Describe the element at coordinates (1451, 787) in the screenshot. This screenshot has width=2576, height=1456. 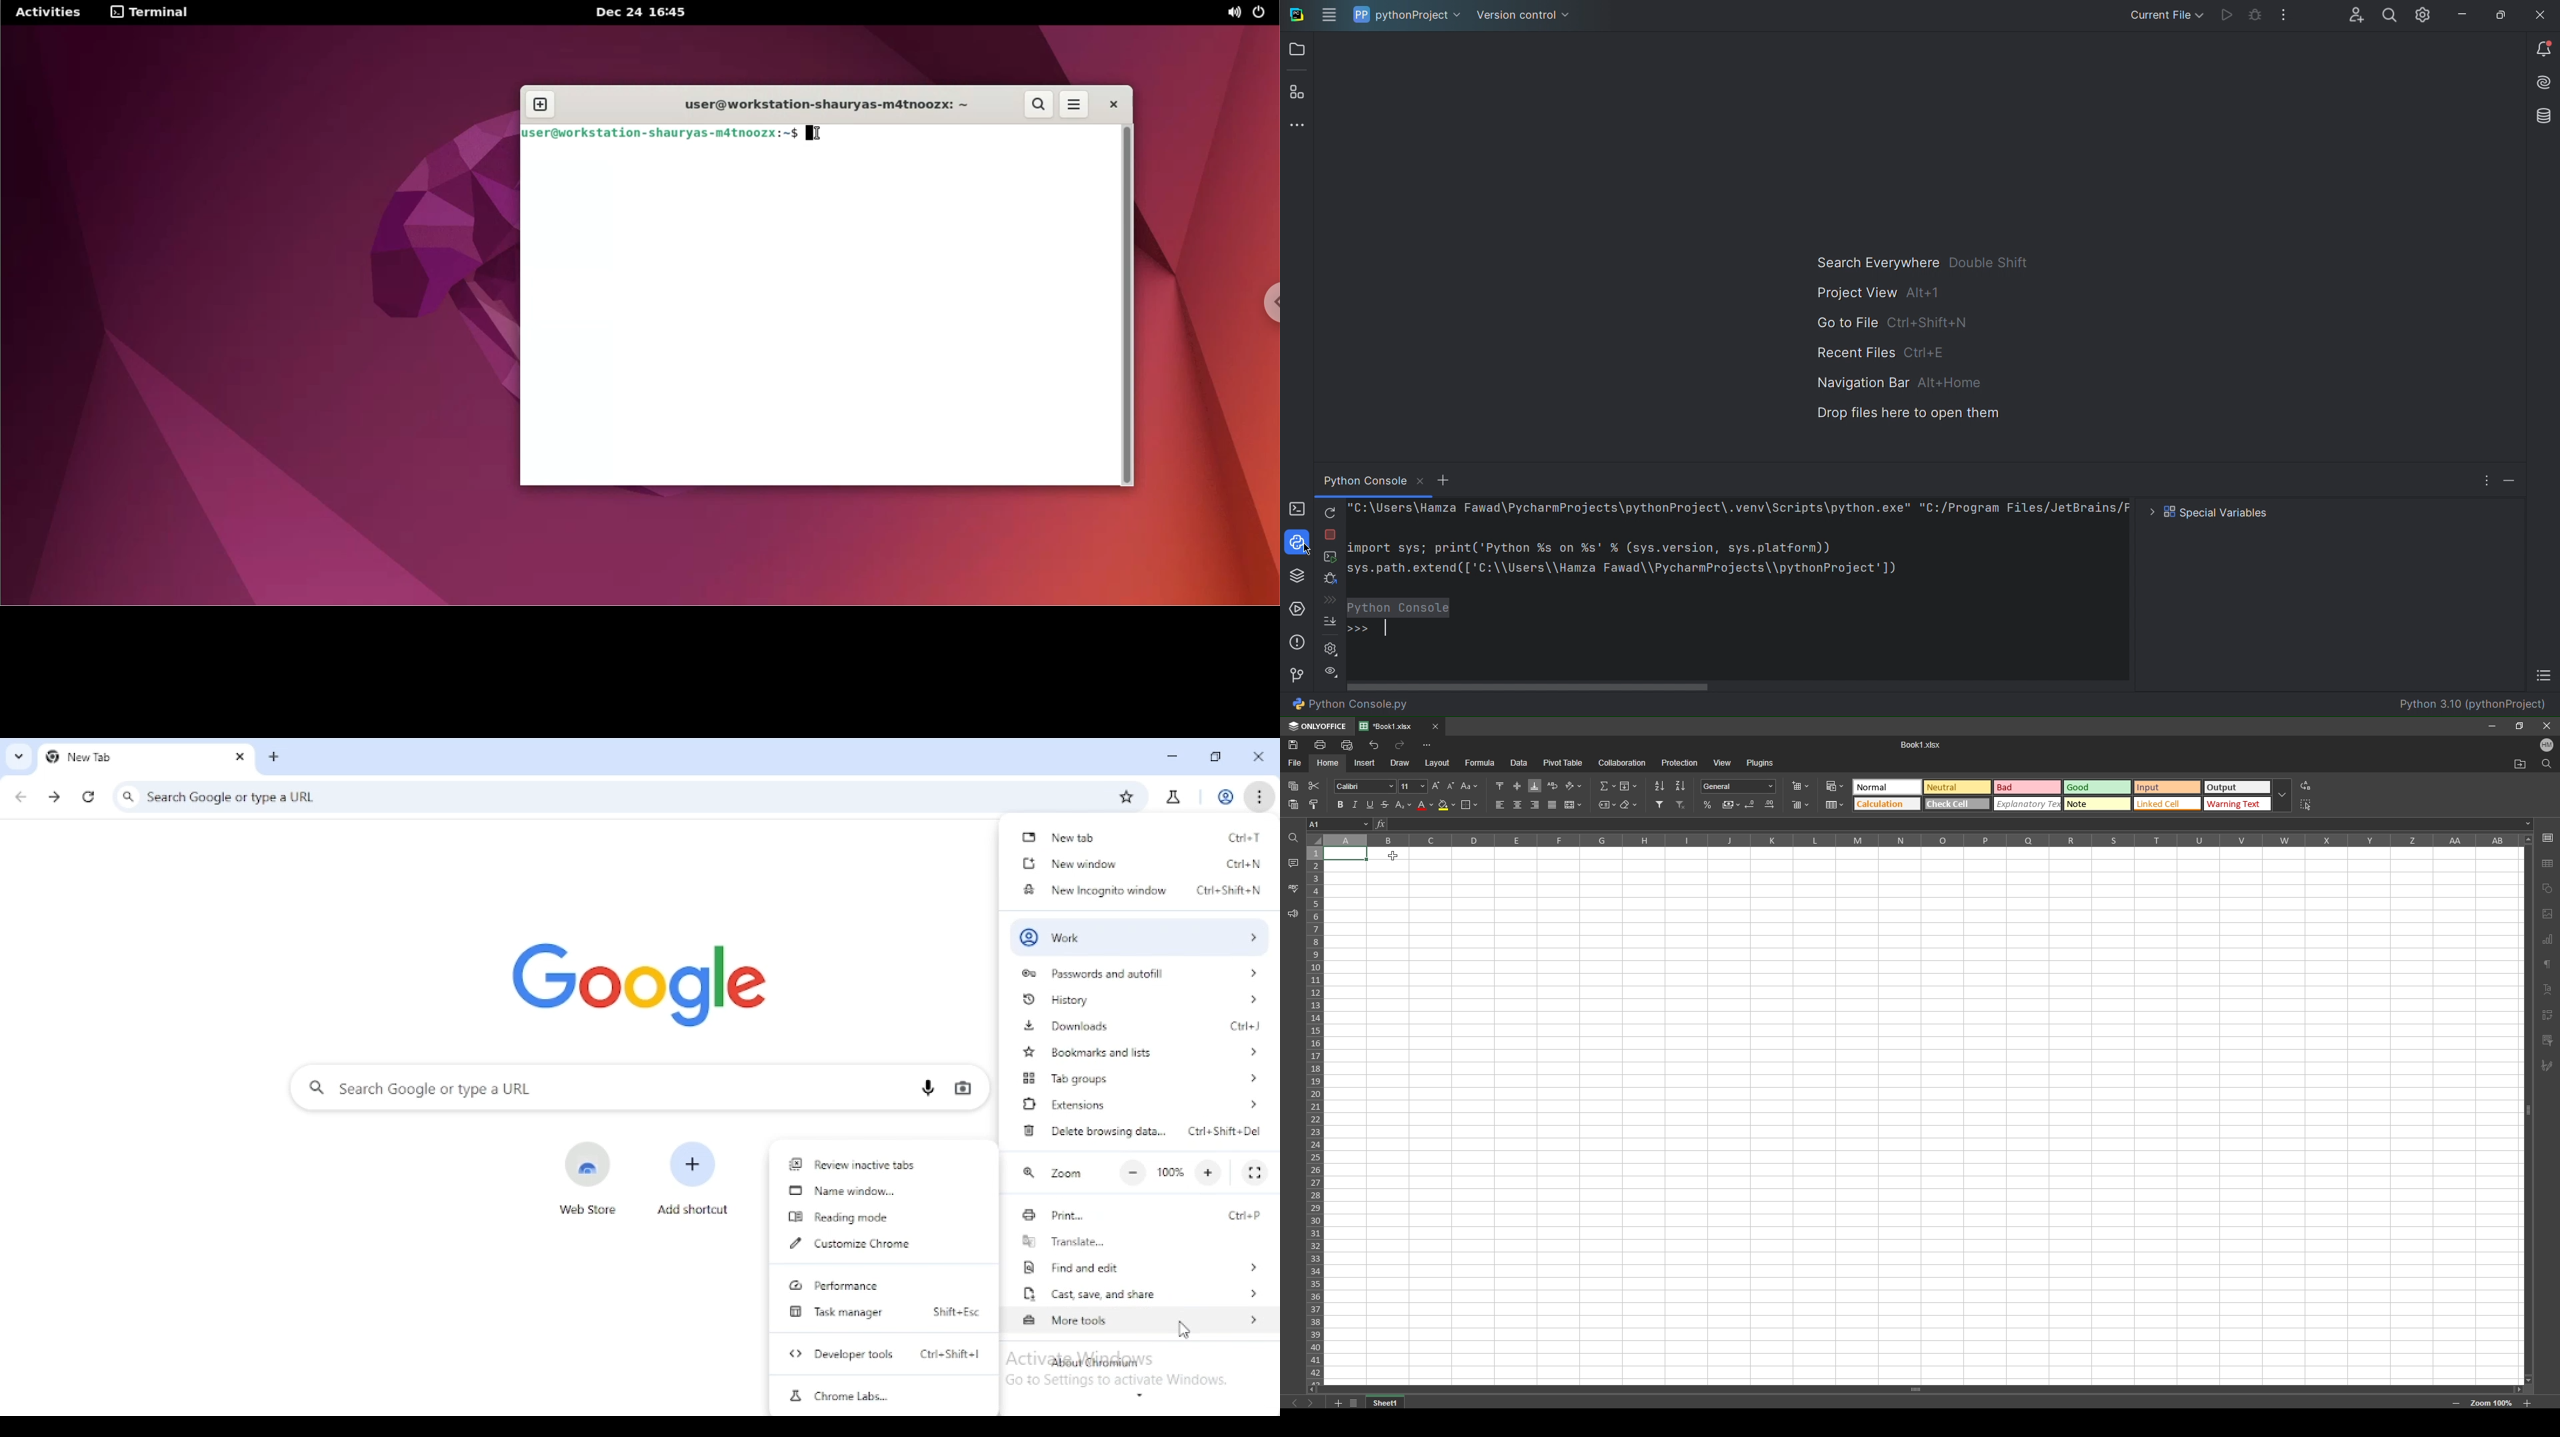
I see `decrement font size` at that location.